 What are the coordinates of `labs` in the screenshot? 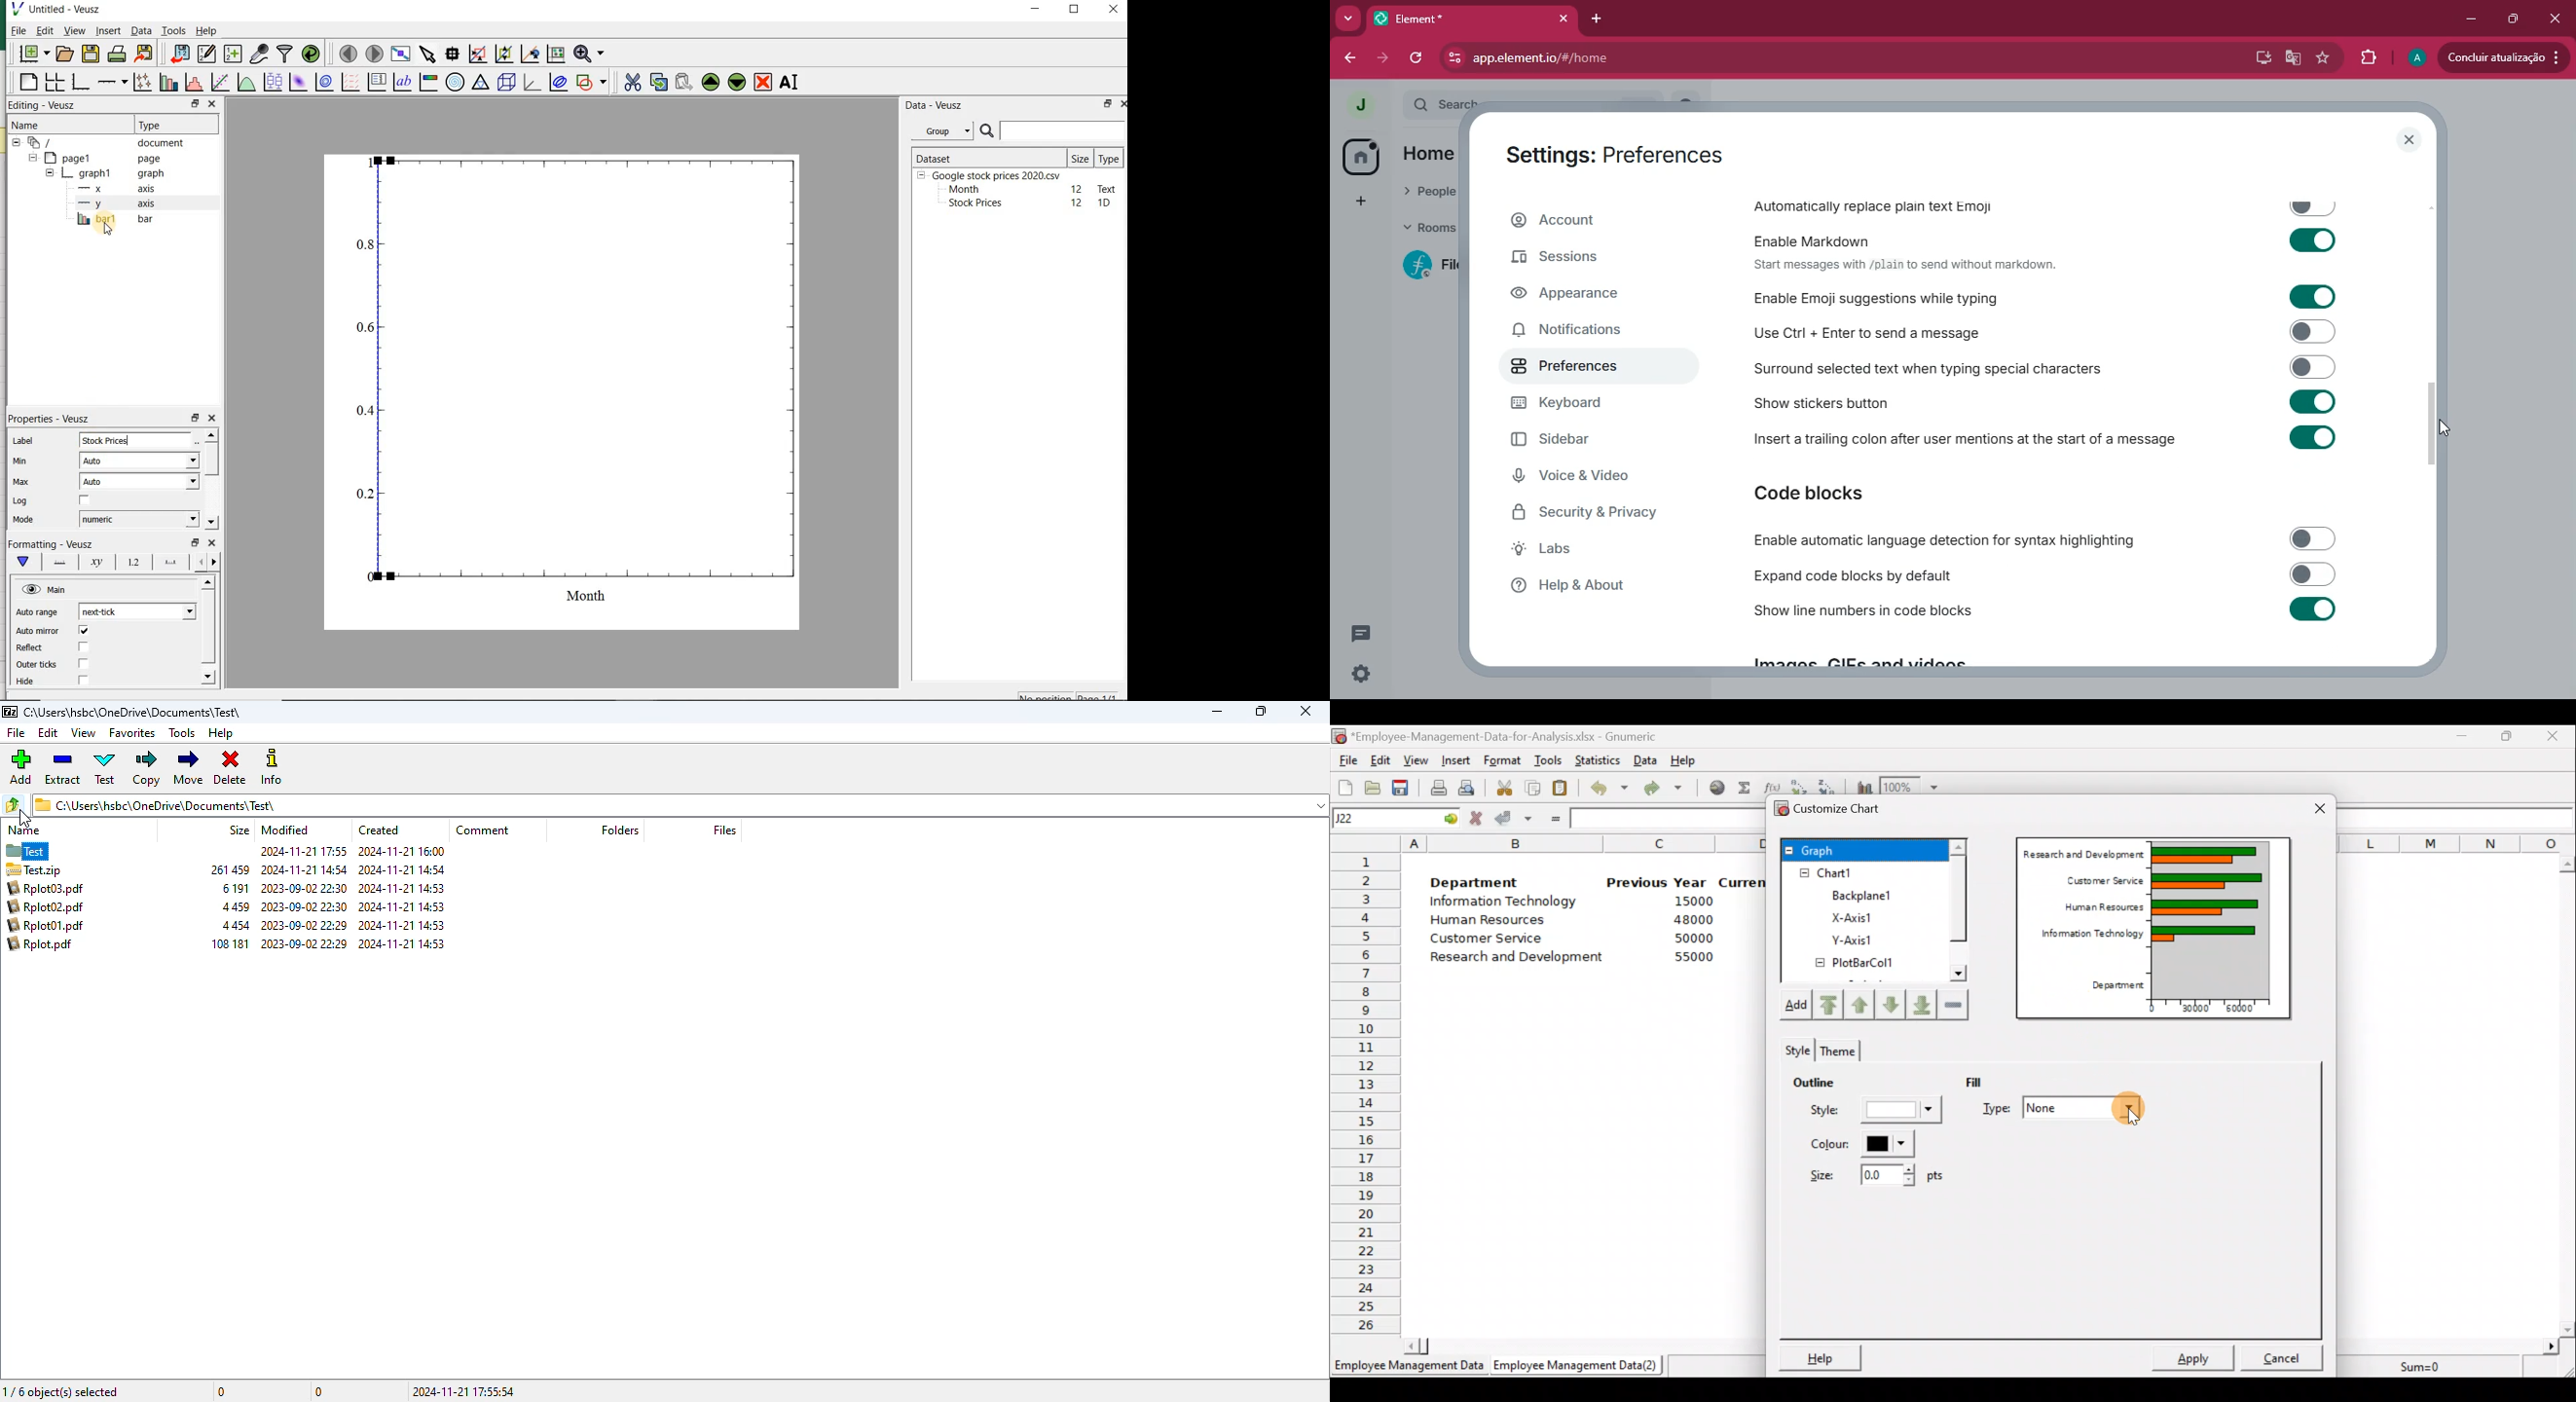 It's located at (1594, 552).